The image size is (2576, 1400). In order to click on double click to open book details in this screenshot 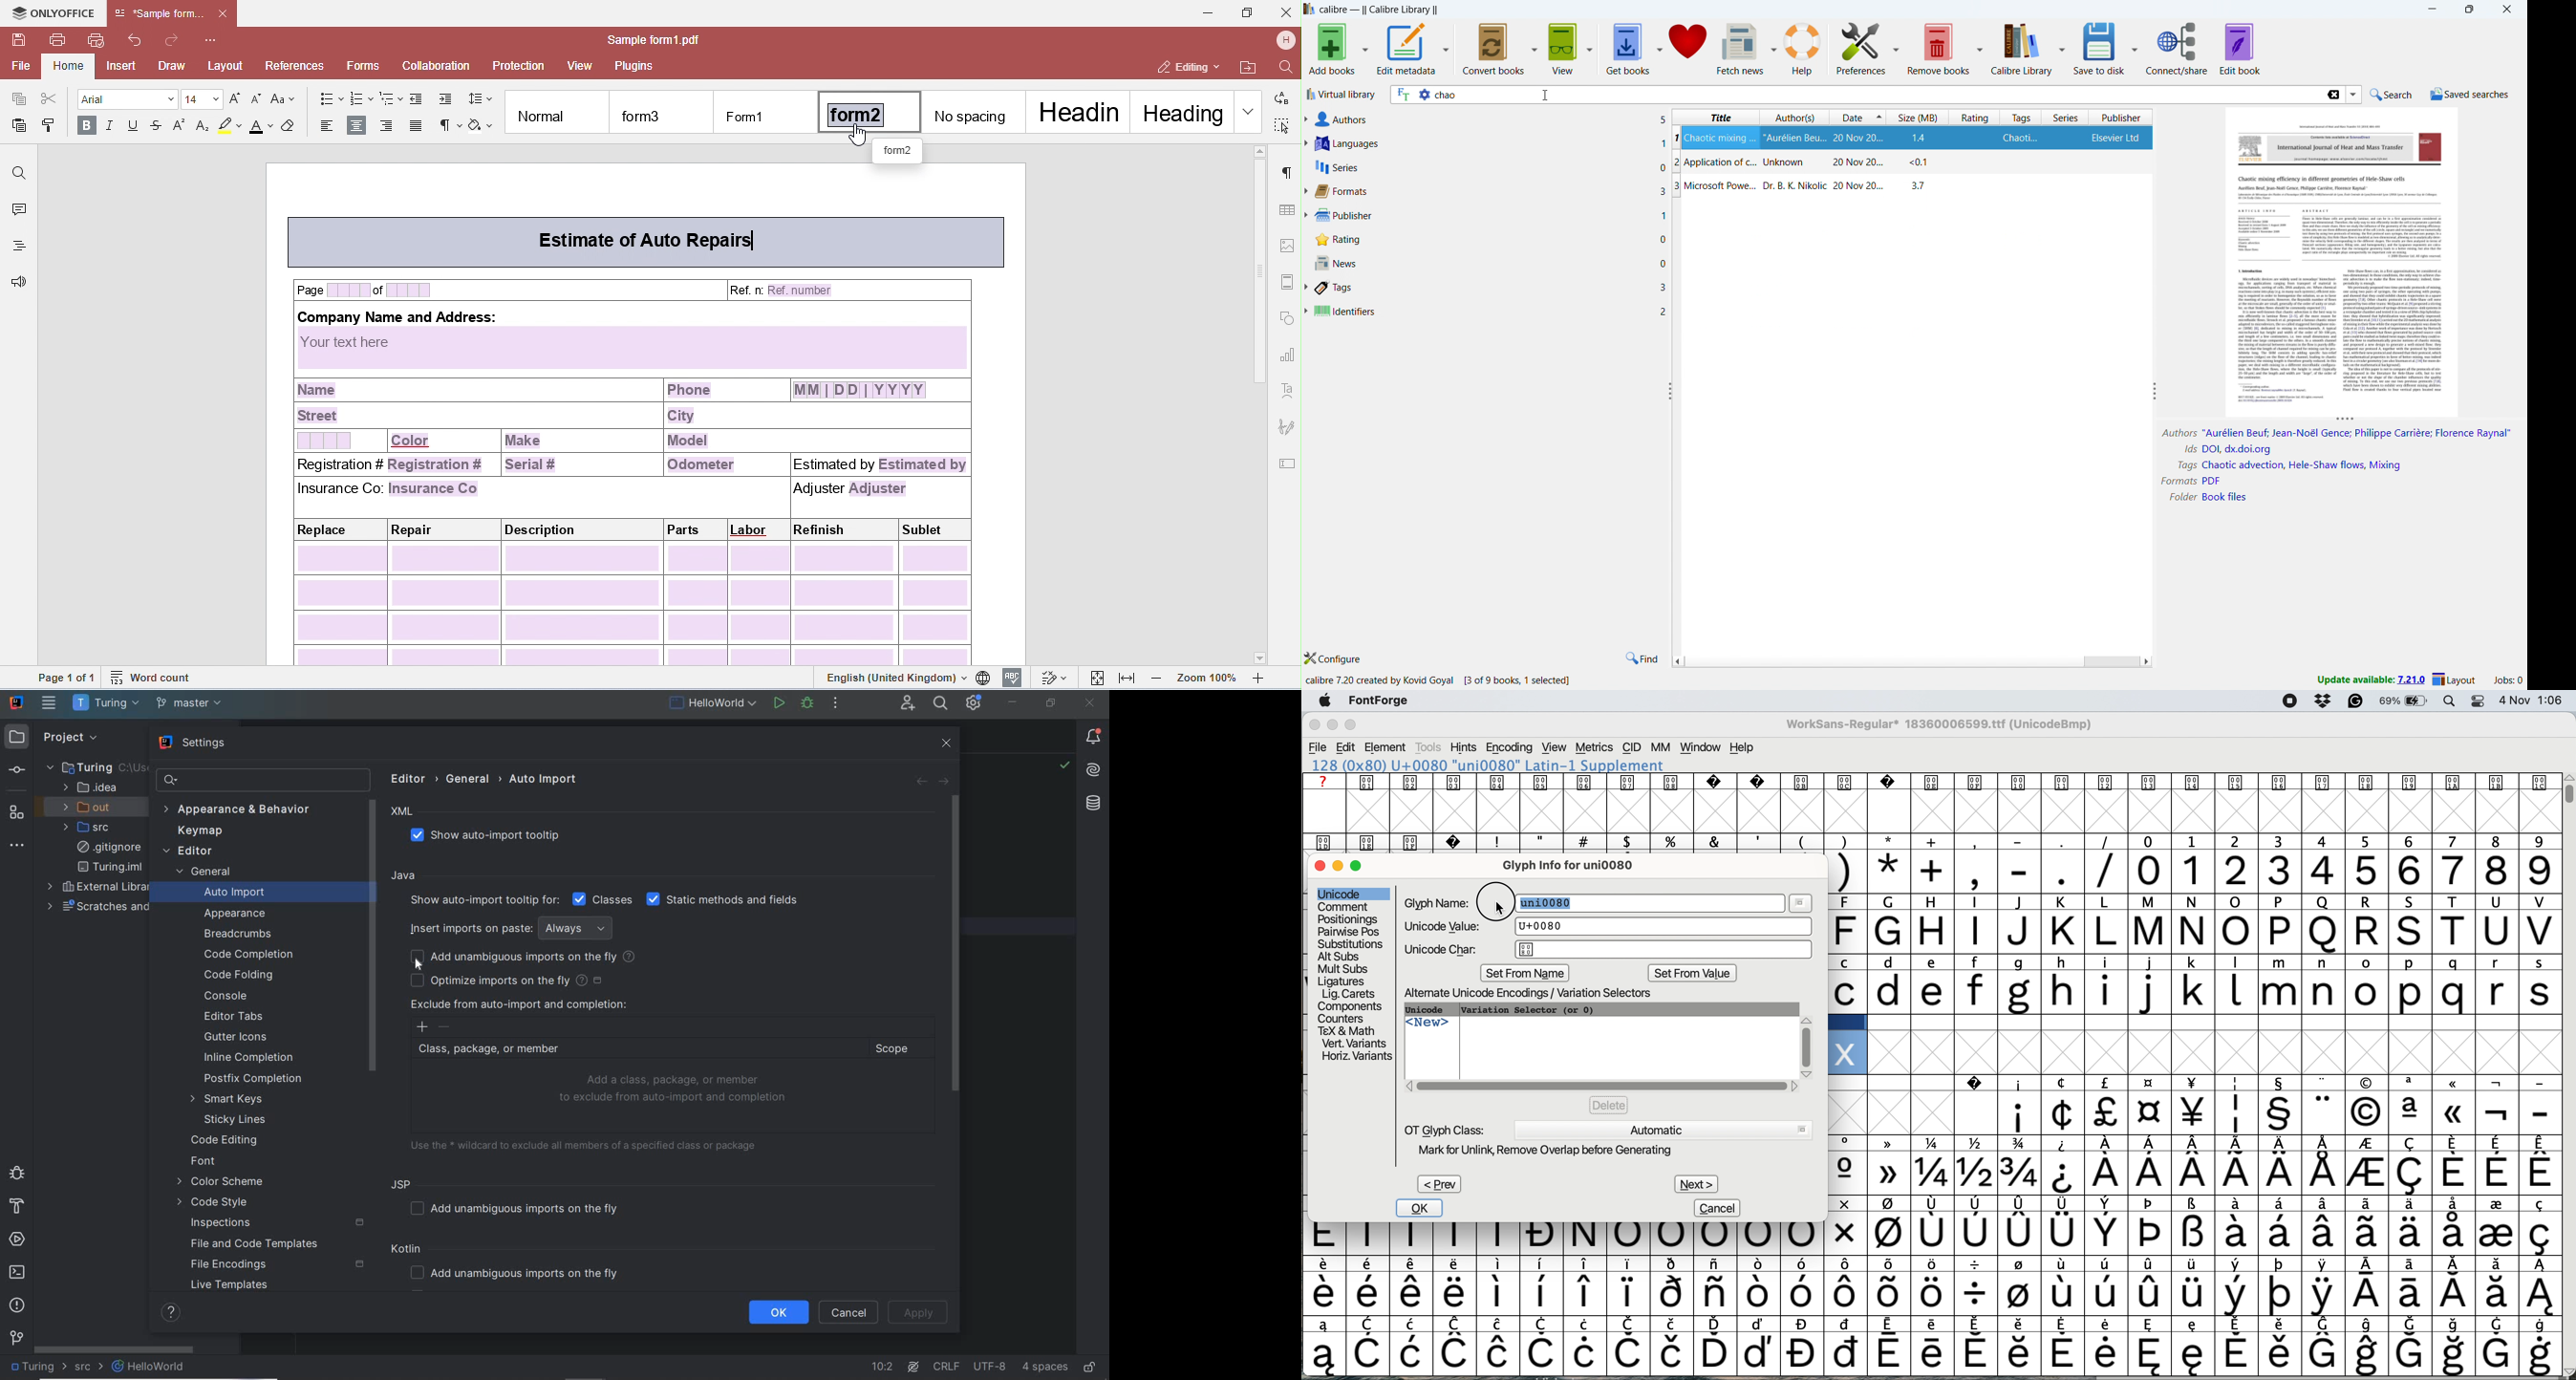, I will do `click(2345, 261)`.